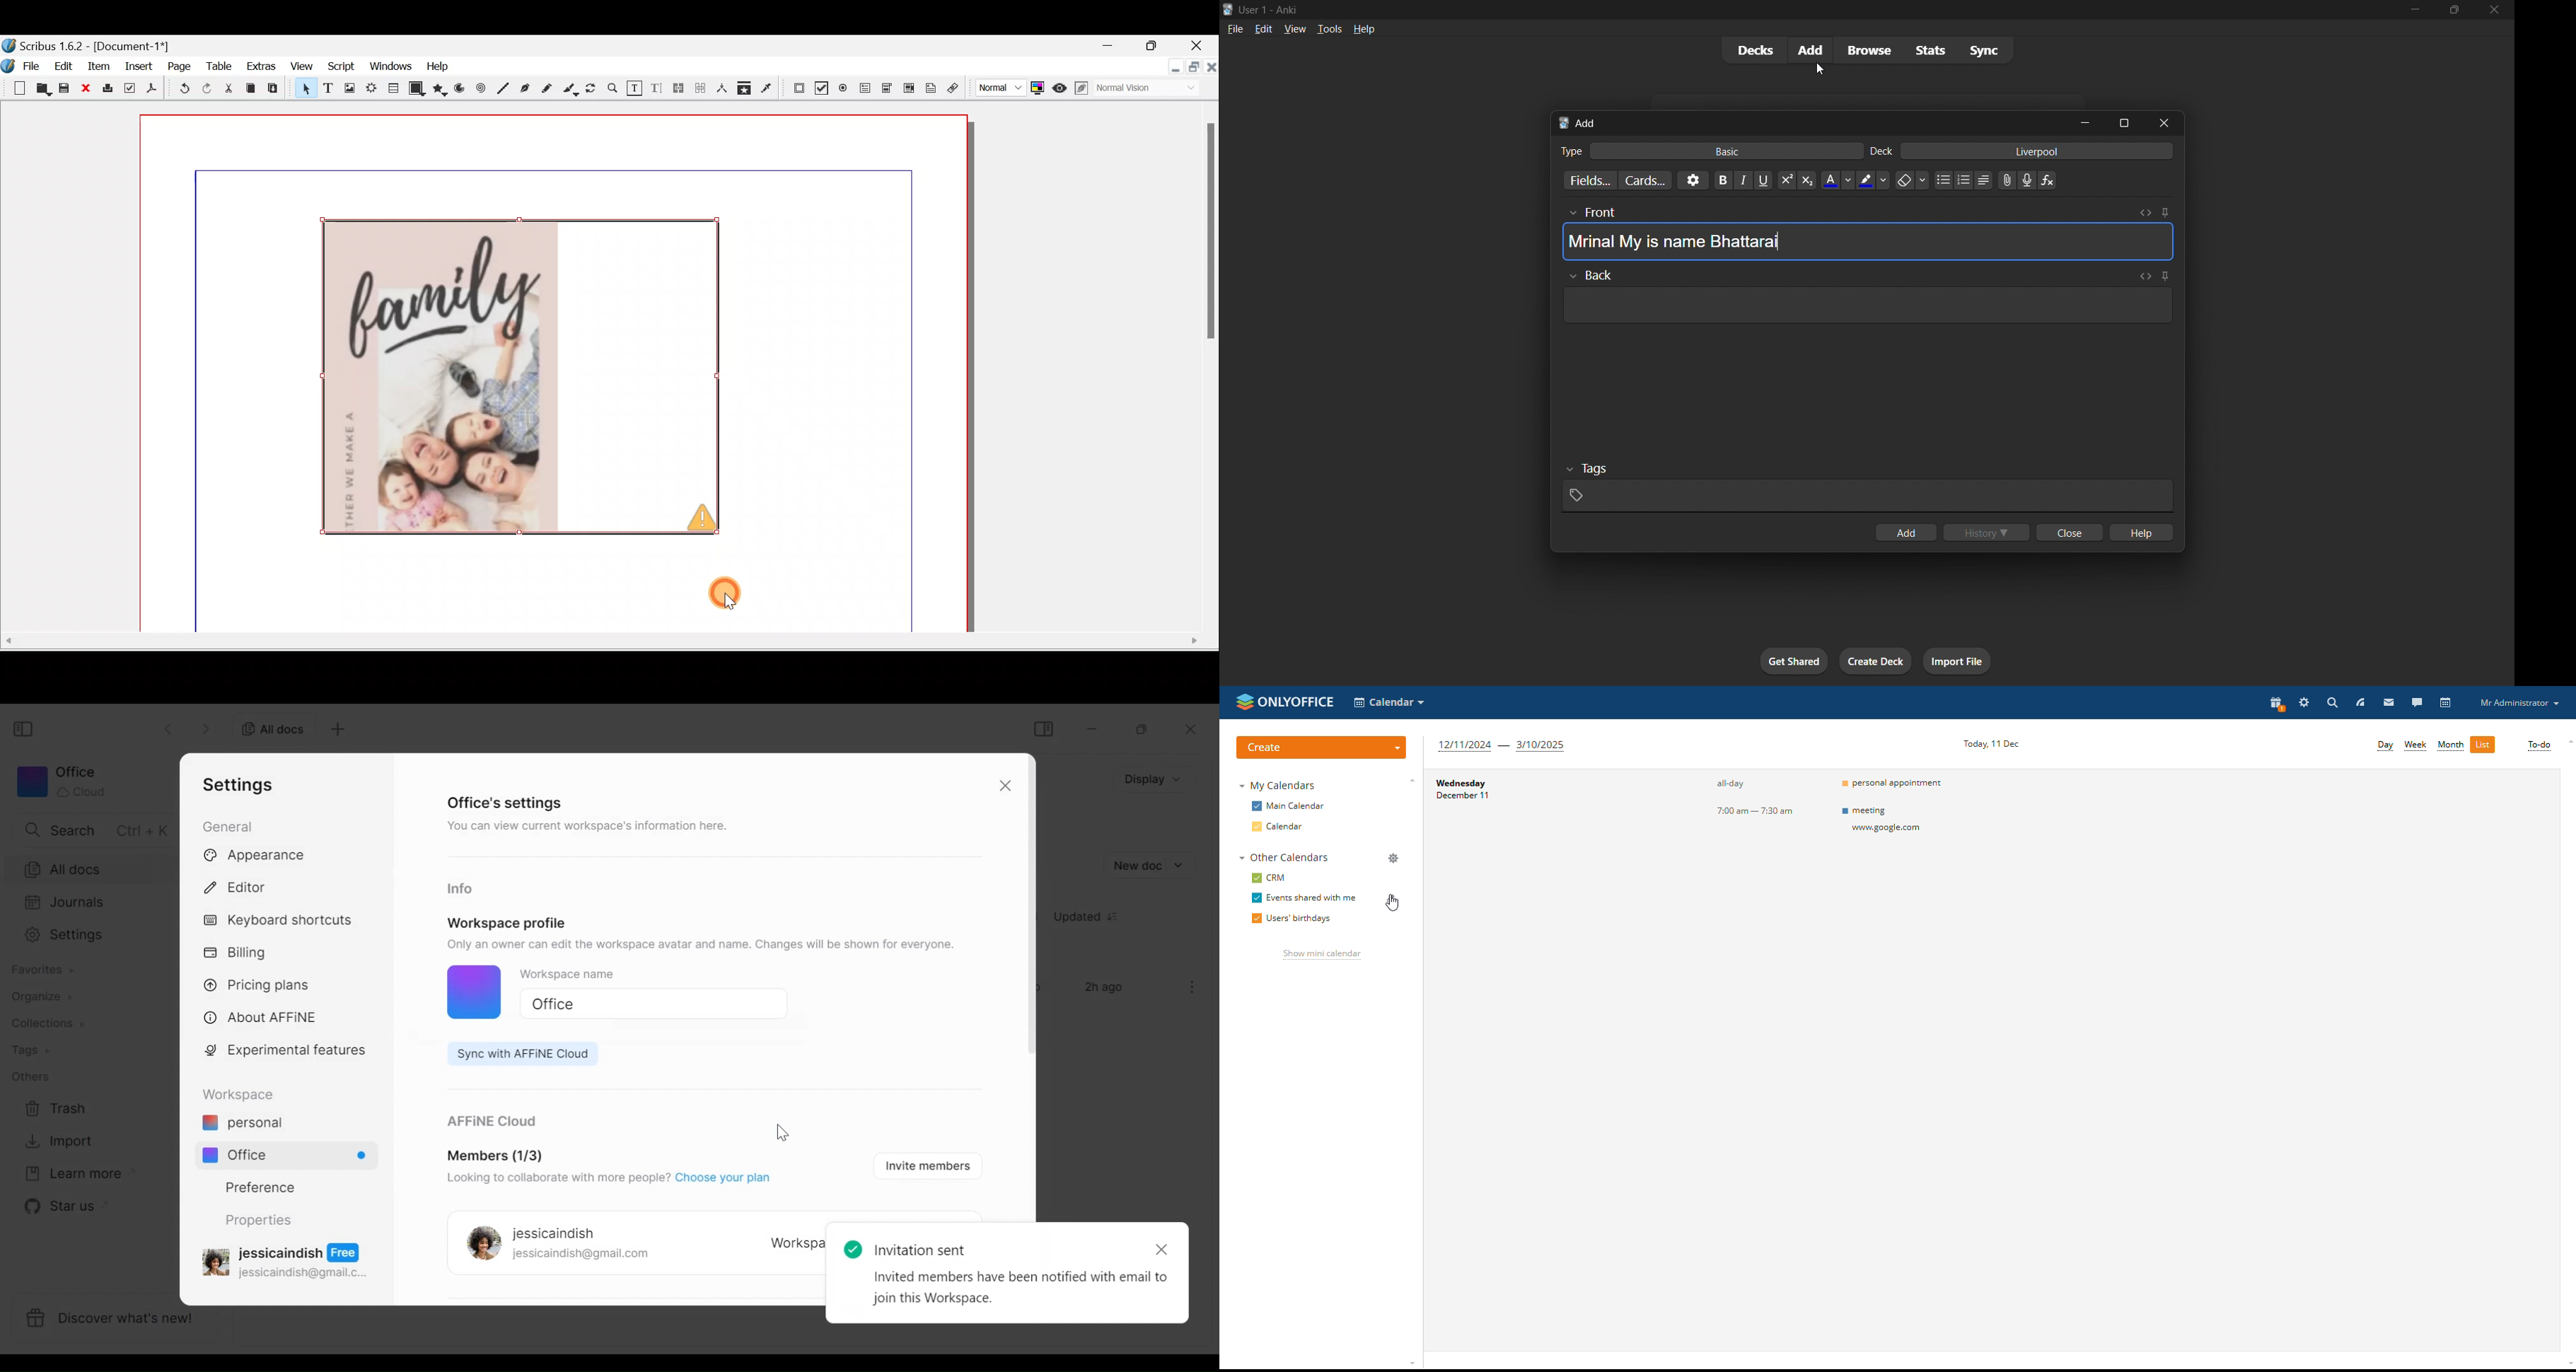 This screenshot has width=2576, height=1372. Describe the element at coordinates (438, 65) in the screenshot. I see `Help` at that location.